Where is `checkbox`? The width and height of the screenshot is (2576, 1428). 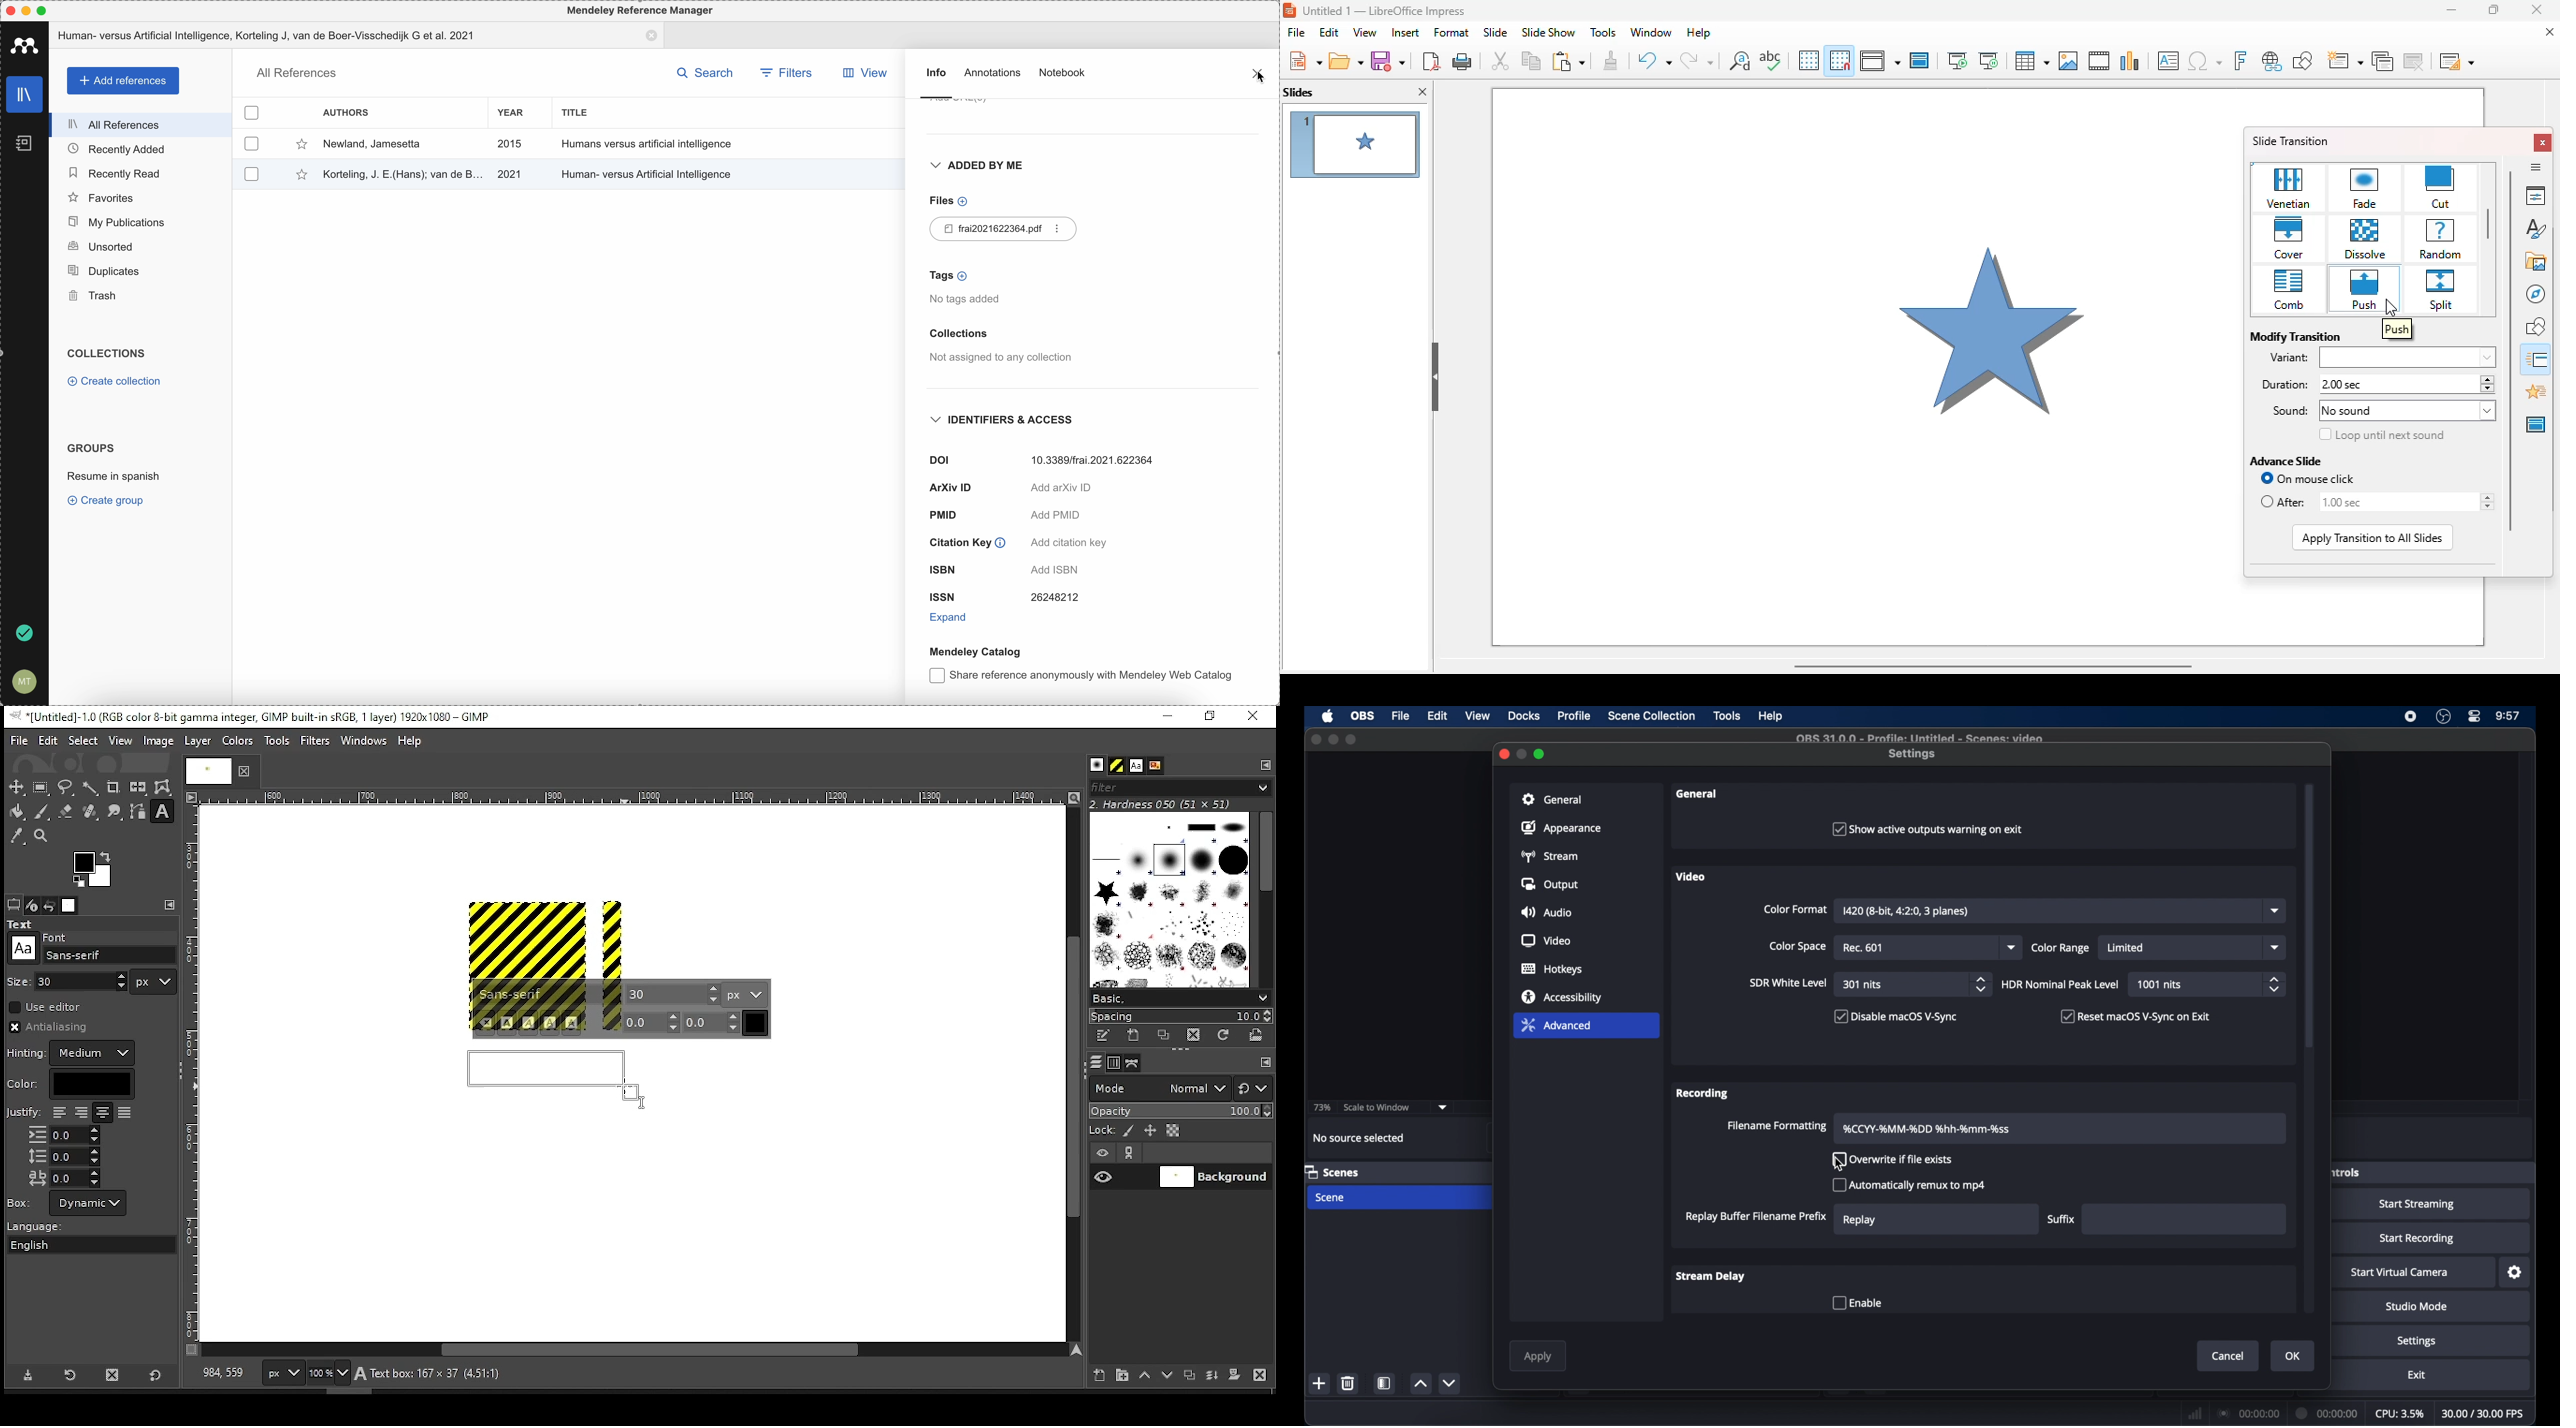
checkbox is located at coordinates (1896, 1016).